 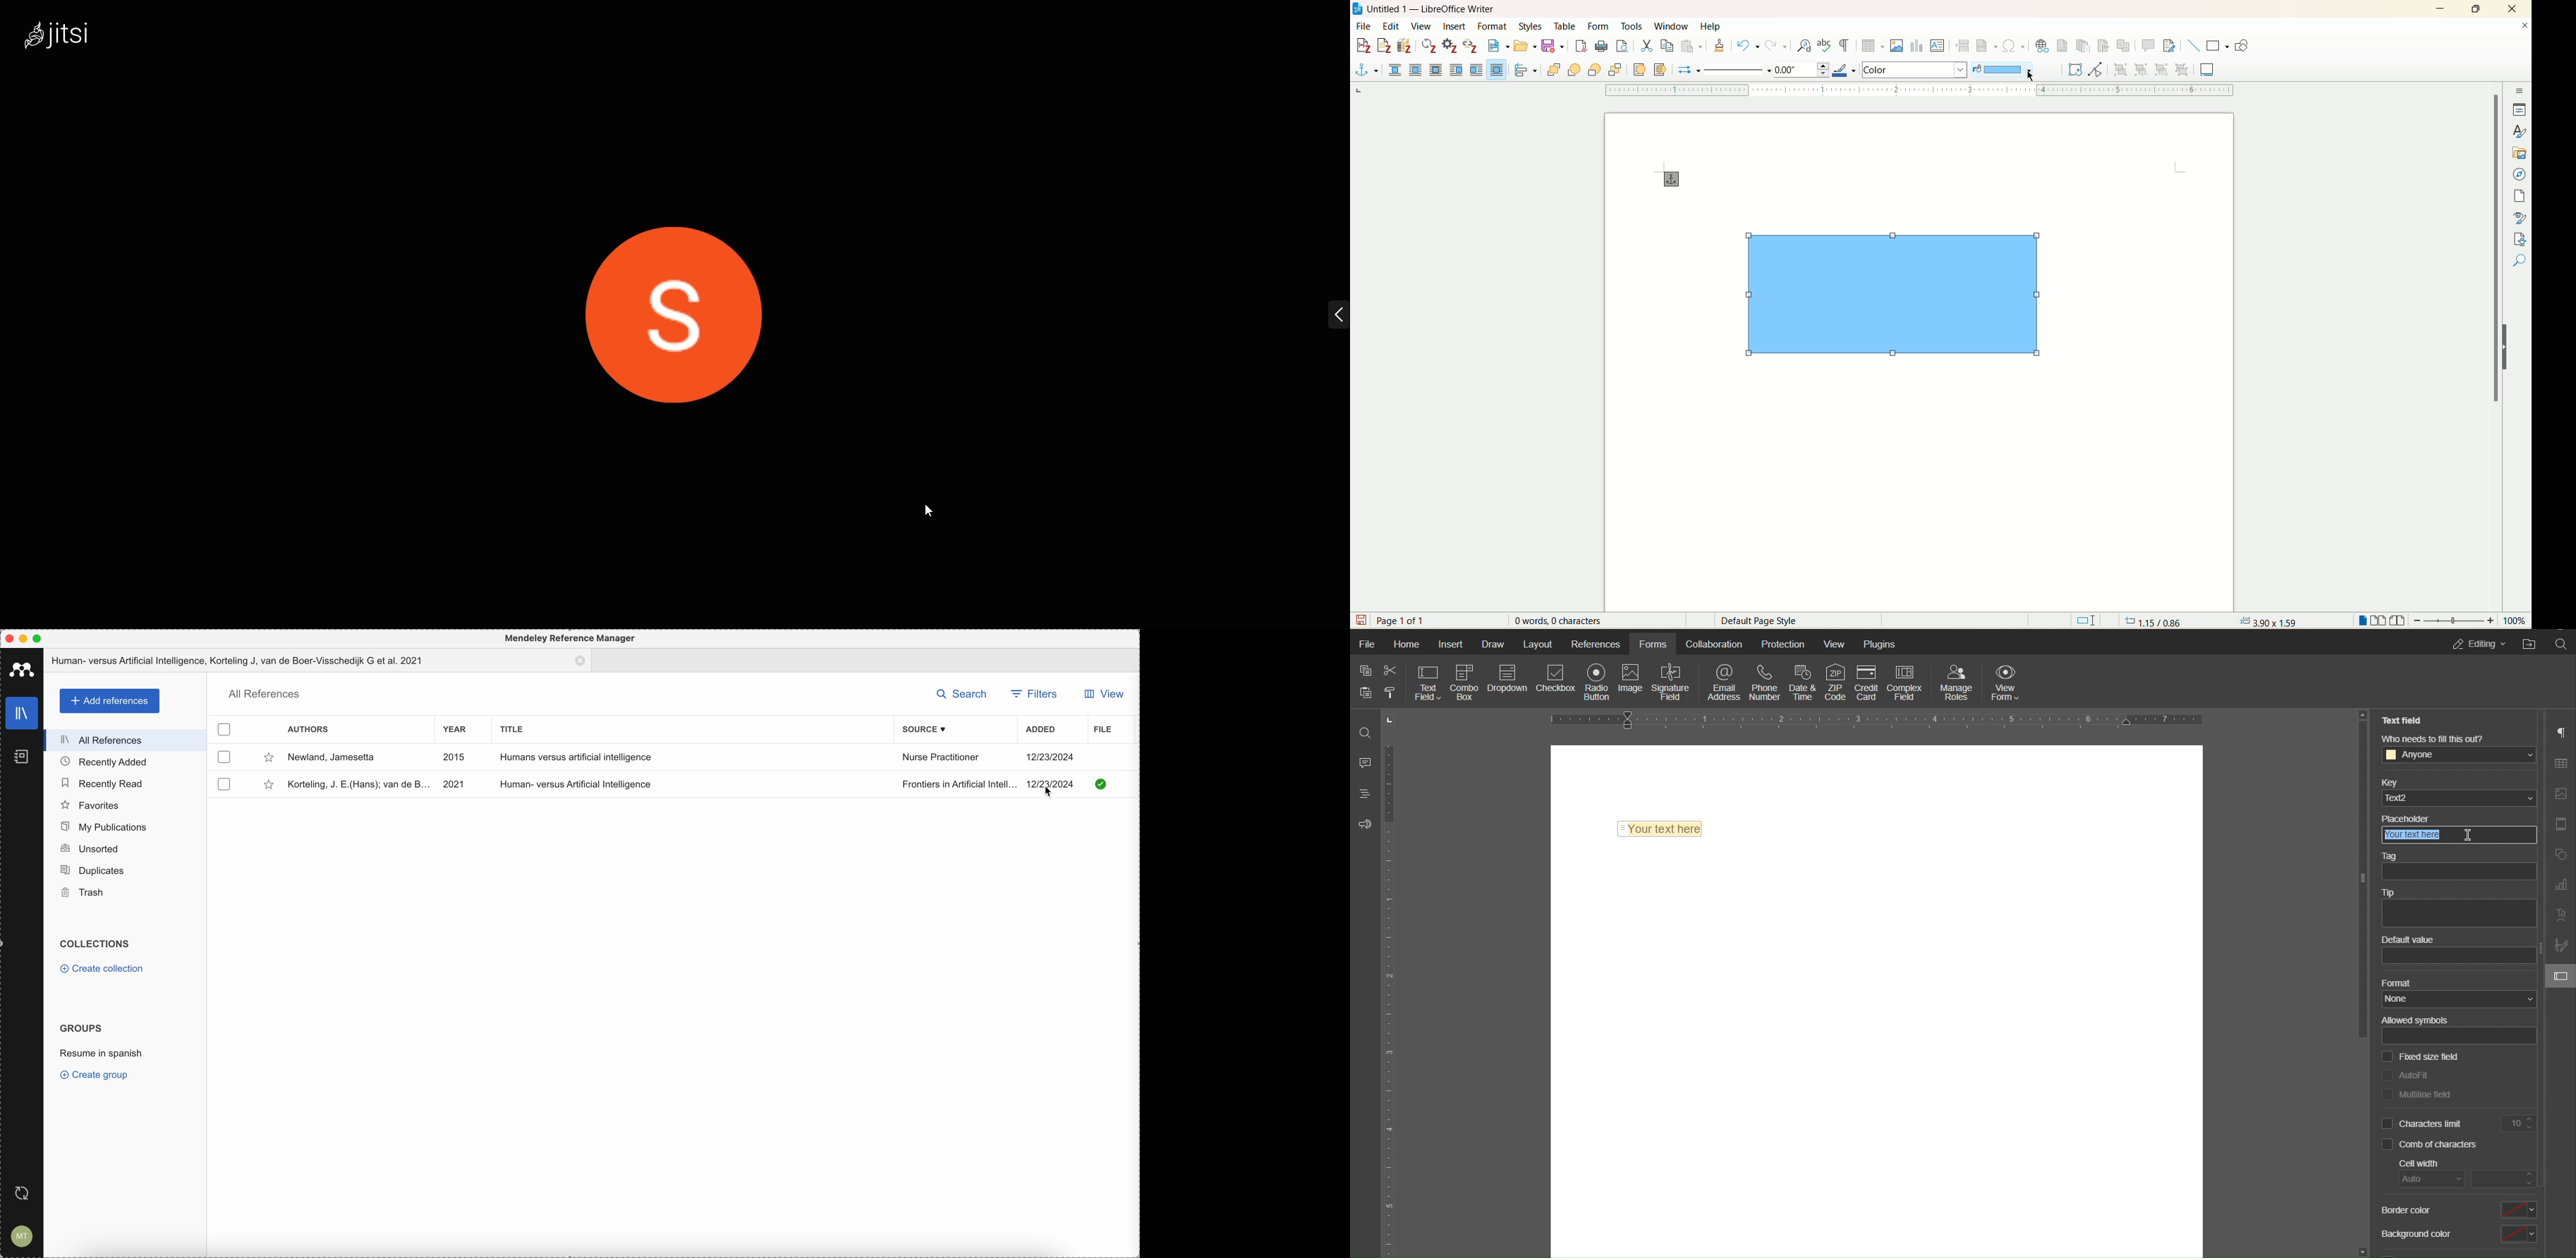 I want to click on Default value, so click(x=2456, y=951).